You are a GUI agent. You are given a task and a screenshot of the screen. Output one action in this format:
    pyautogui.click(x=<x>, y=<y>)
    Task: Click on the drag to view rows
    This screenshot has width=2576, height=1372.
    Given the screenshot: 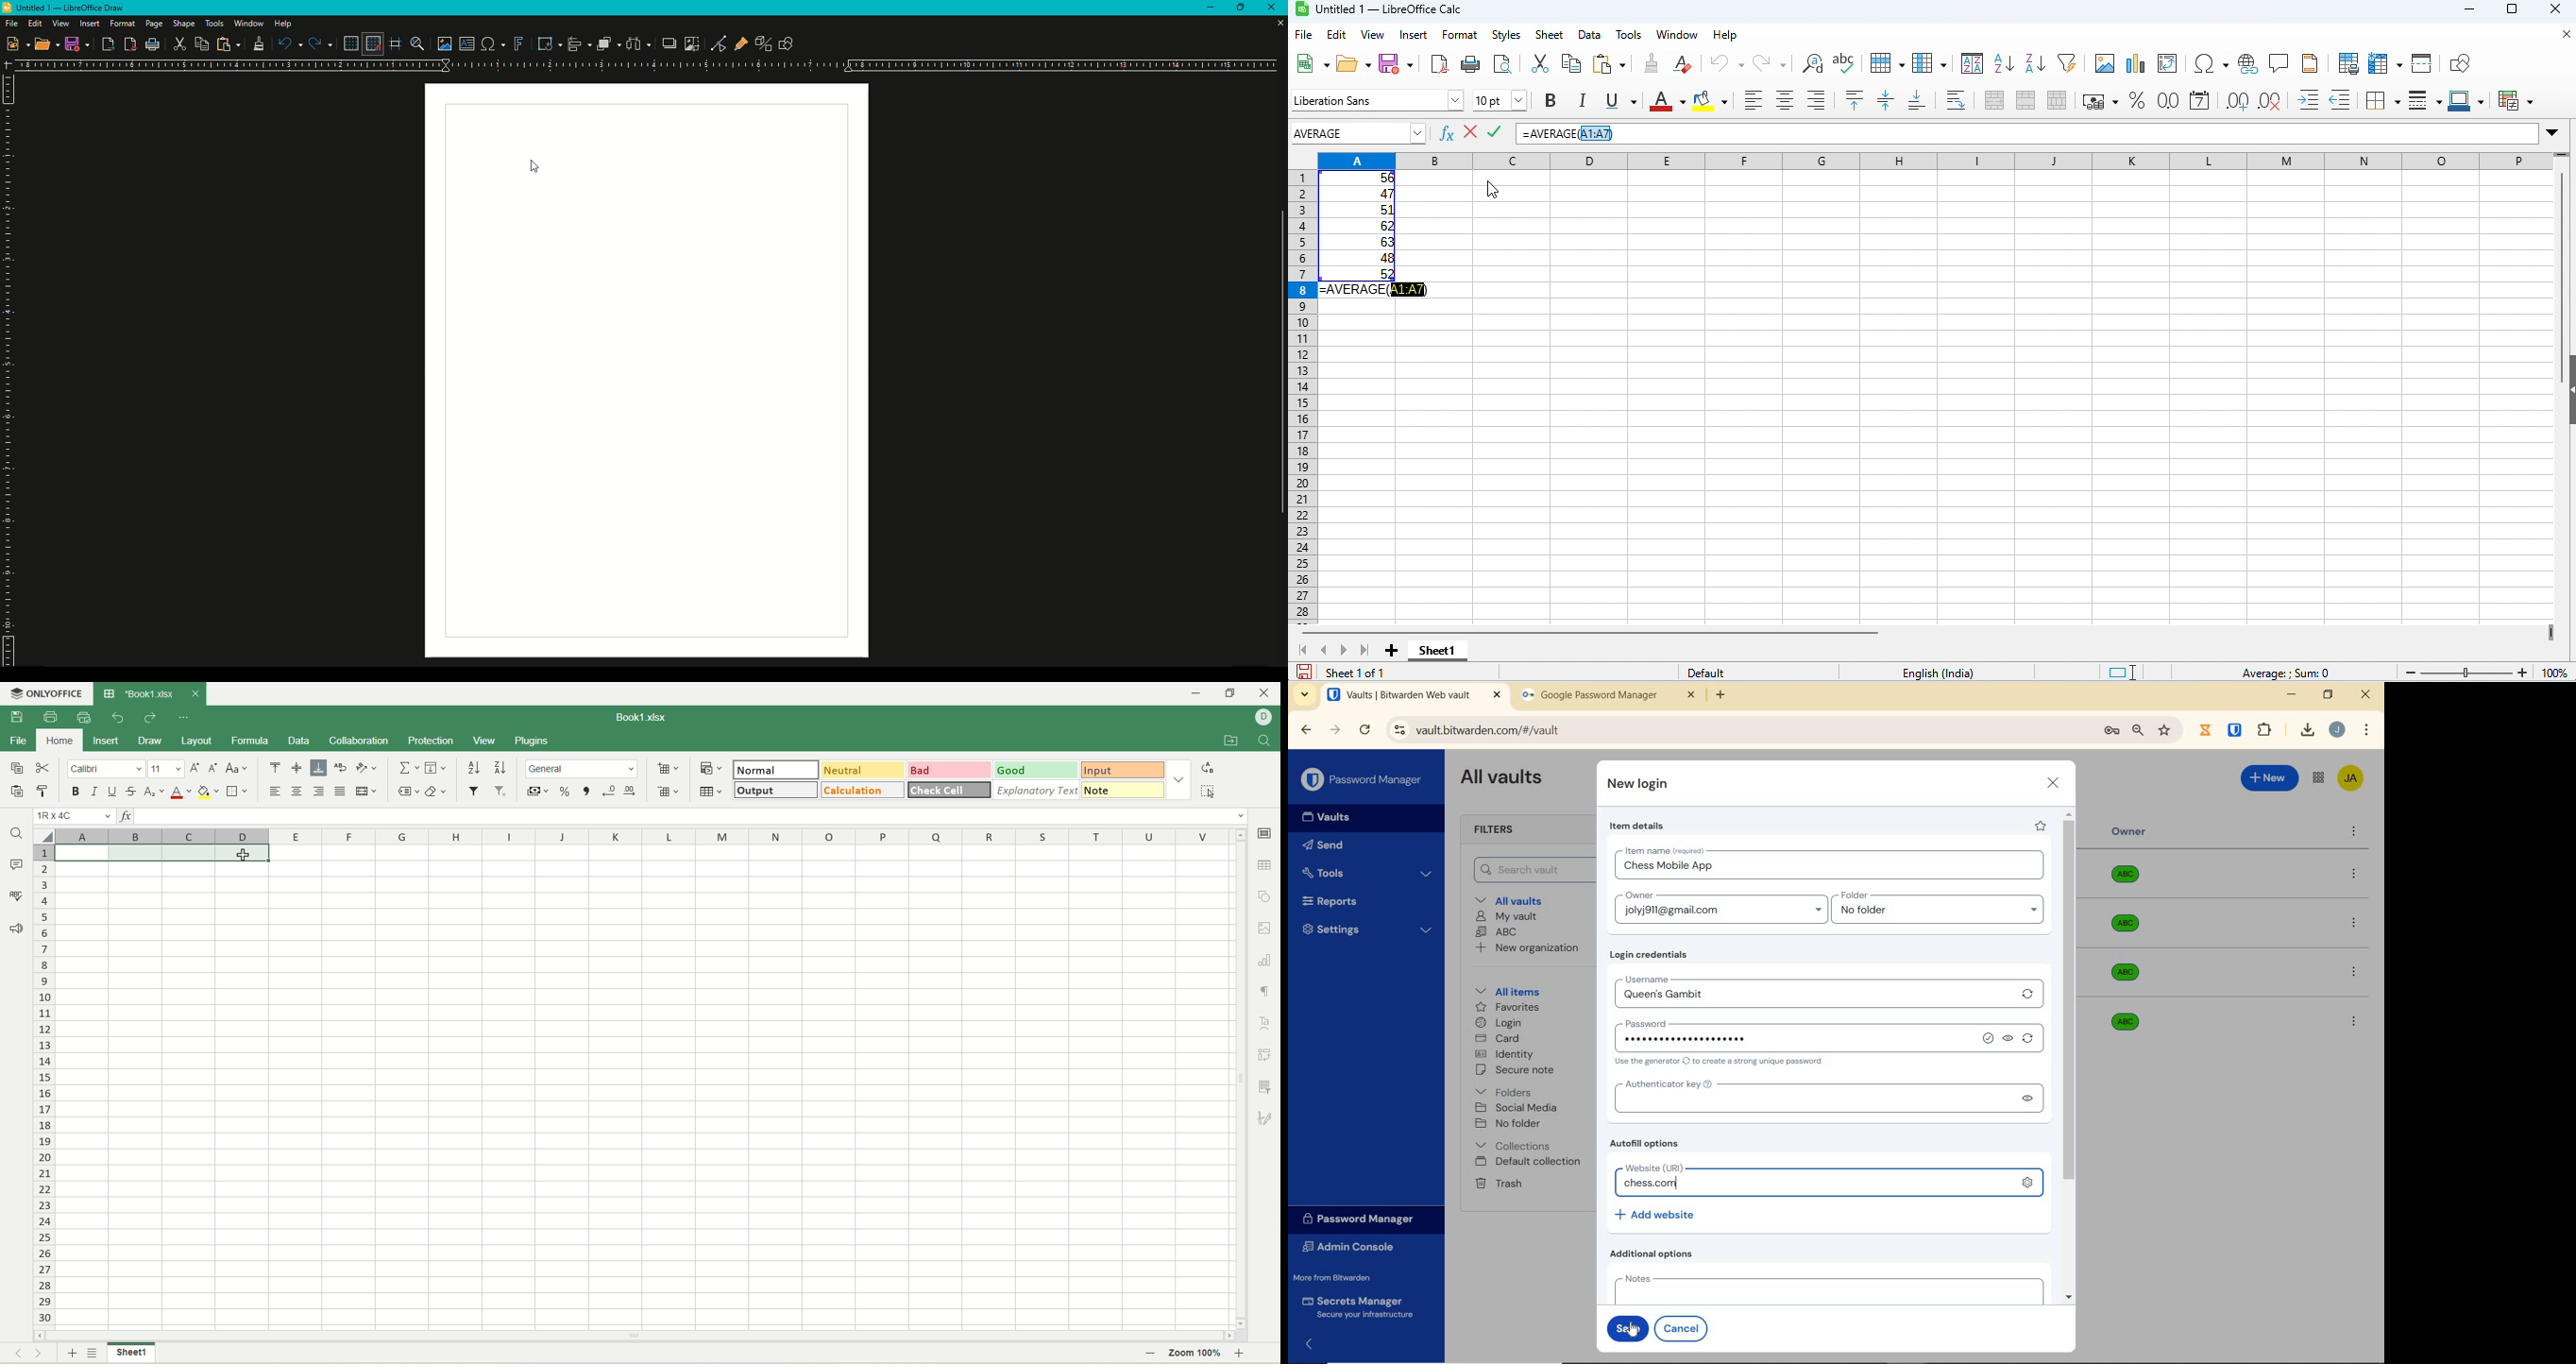 What is the action you would take?
    pyautogui.click(x=2561, y=157)
    